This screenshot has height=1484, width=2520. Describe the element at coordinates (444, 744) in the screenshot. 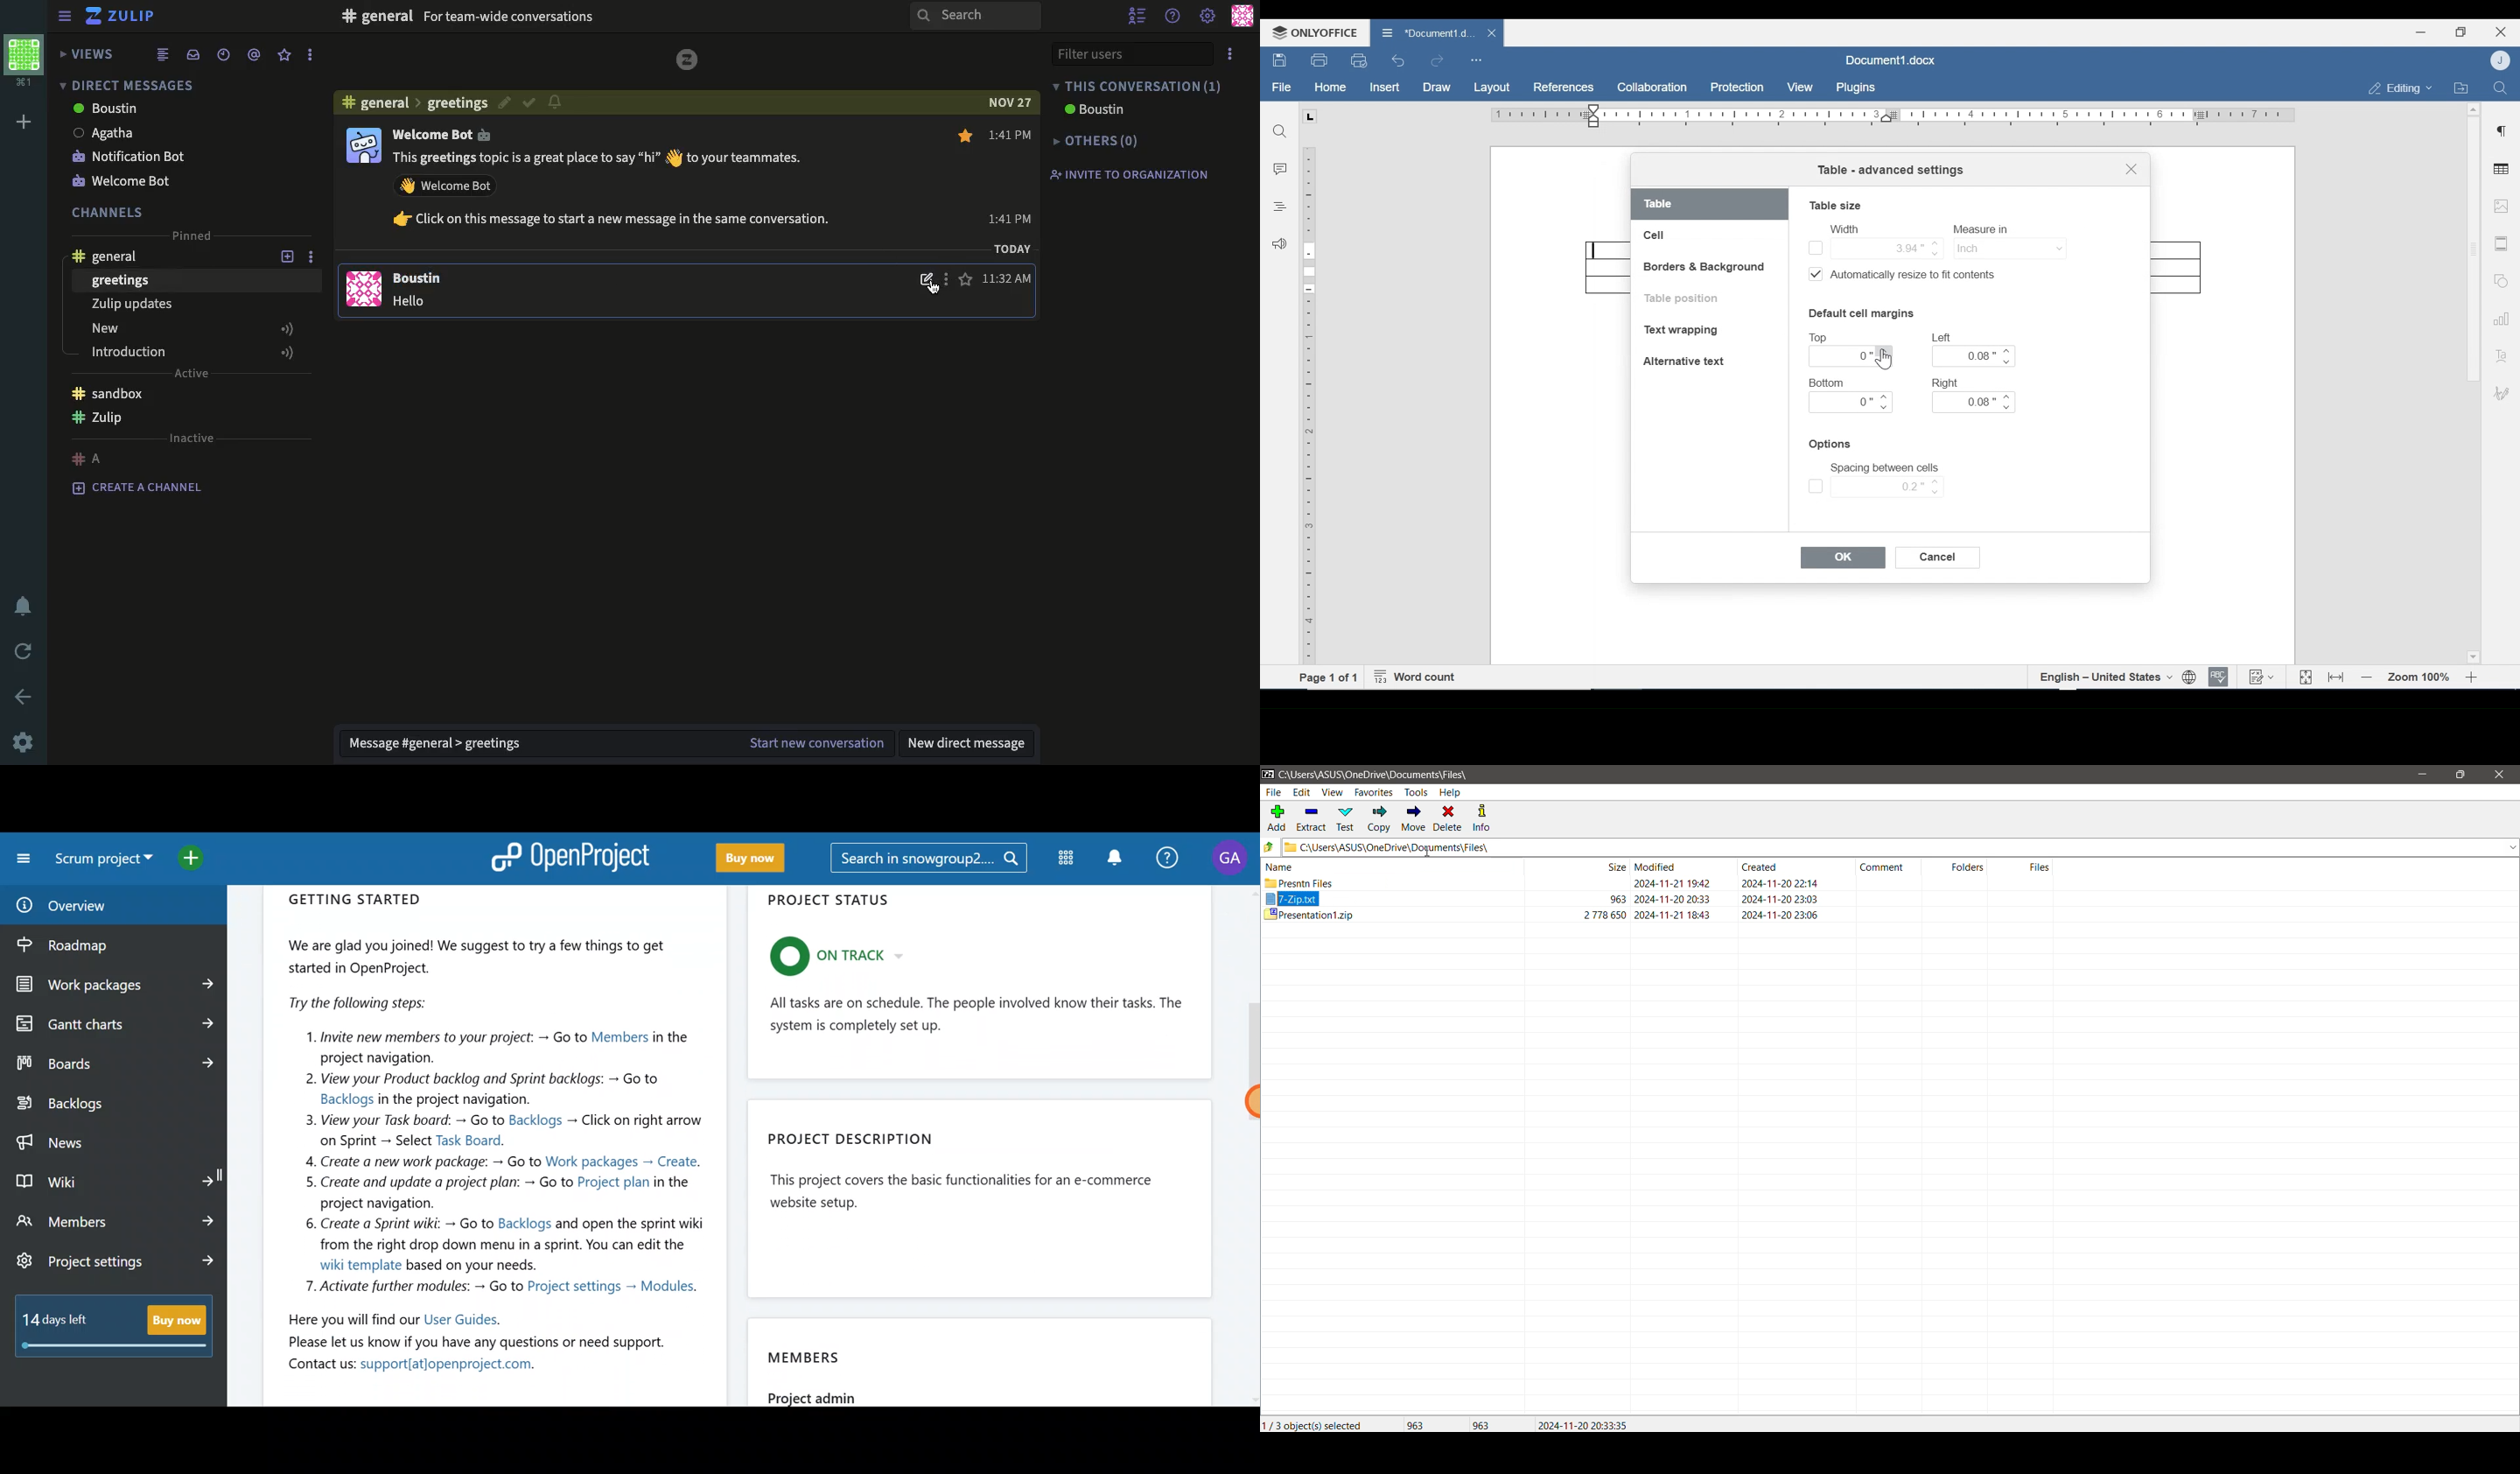

I see `message general` at that location.